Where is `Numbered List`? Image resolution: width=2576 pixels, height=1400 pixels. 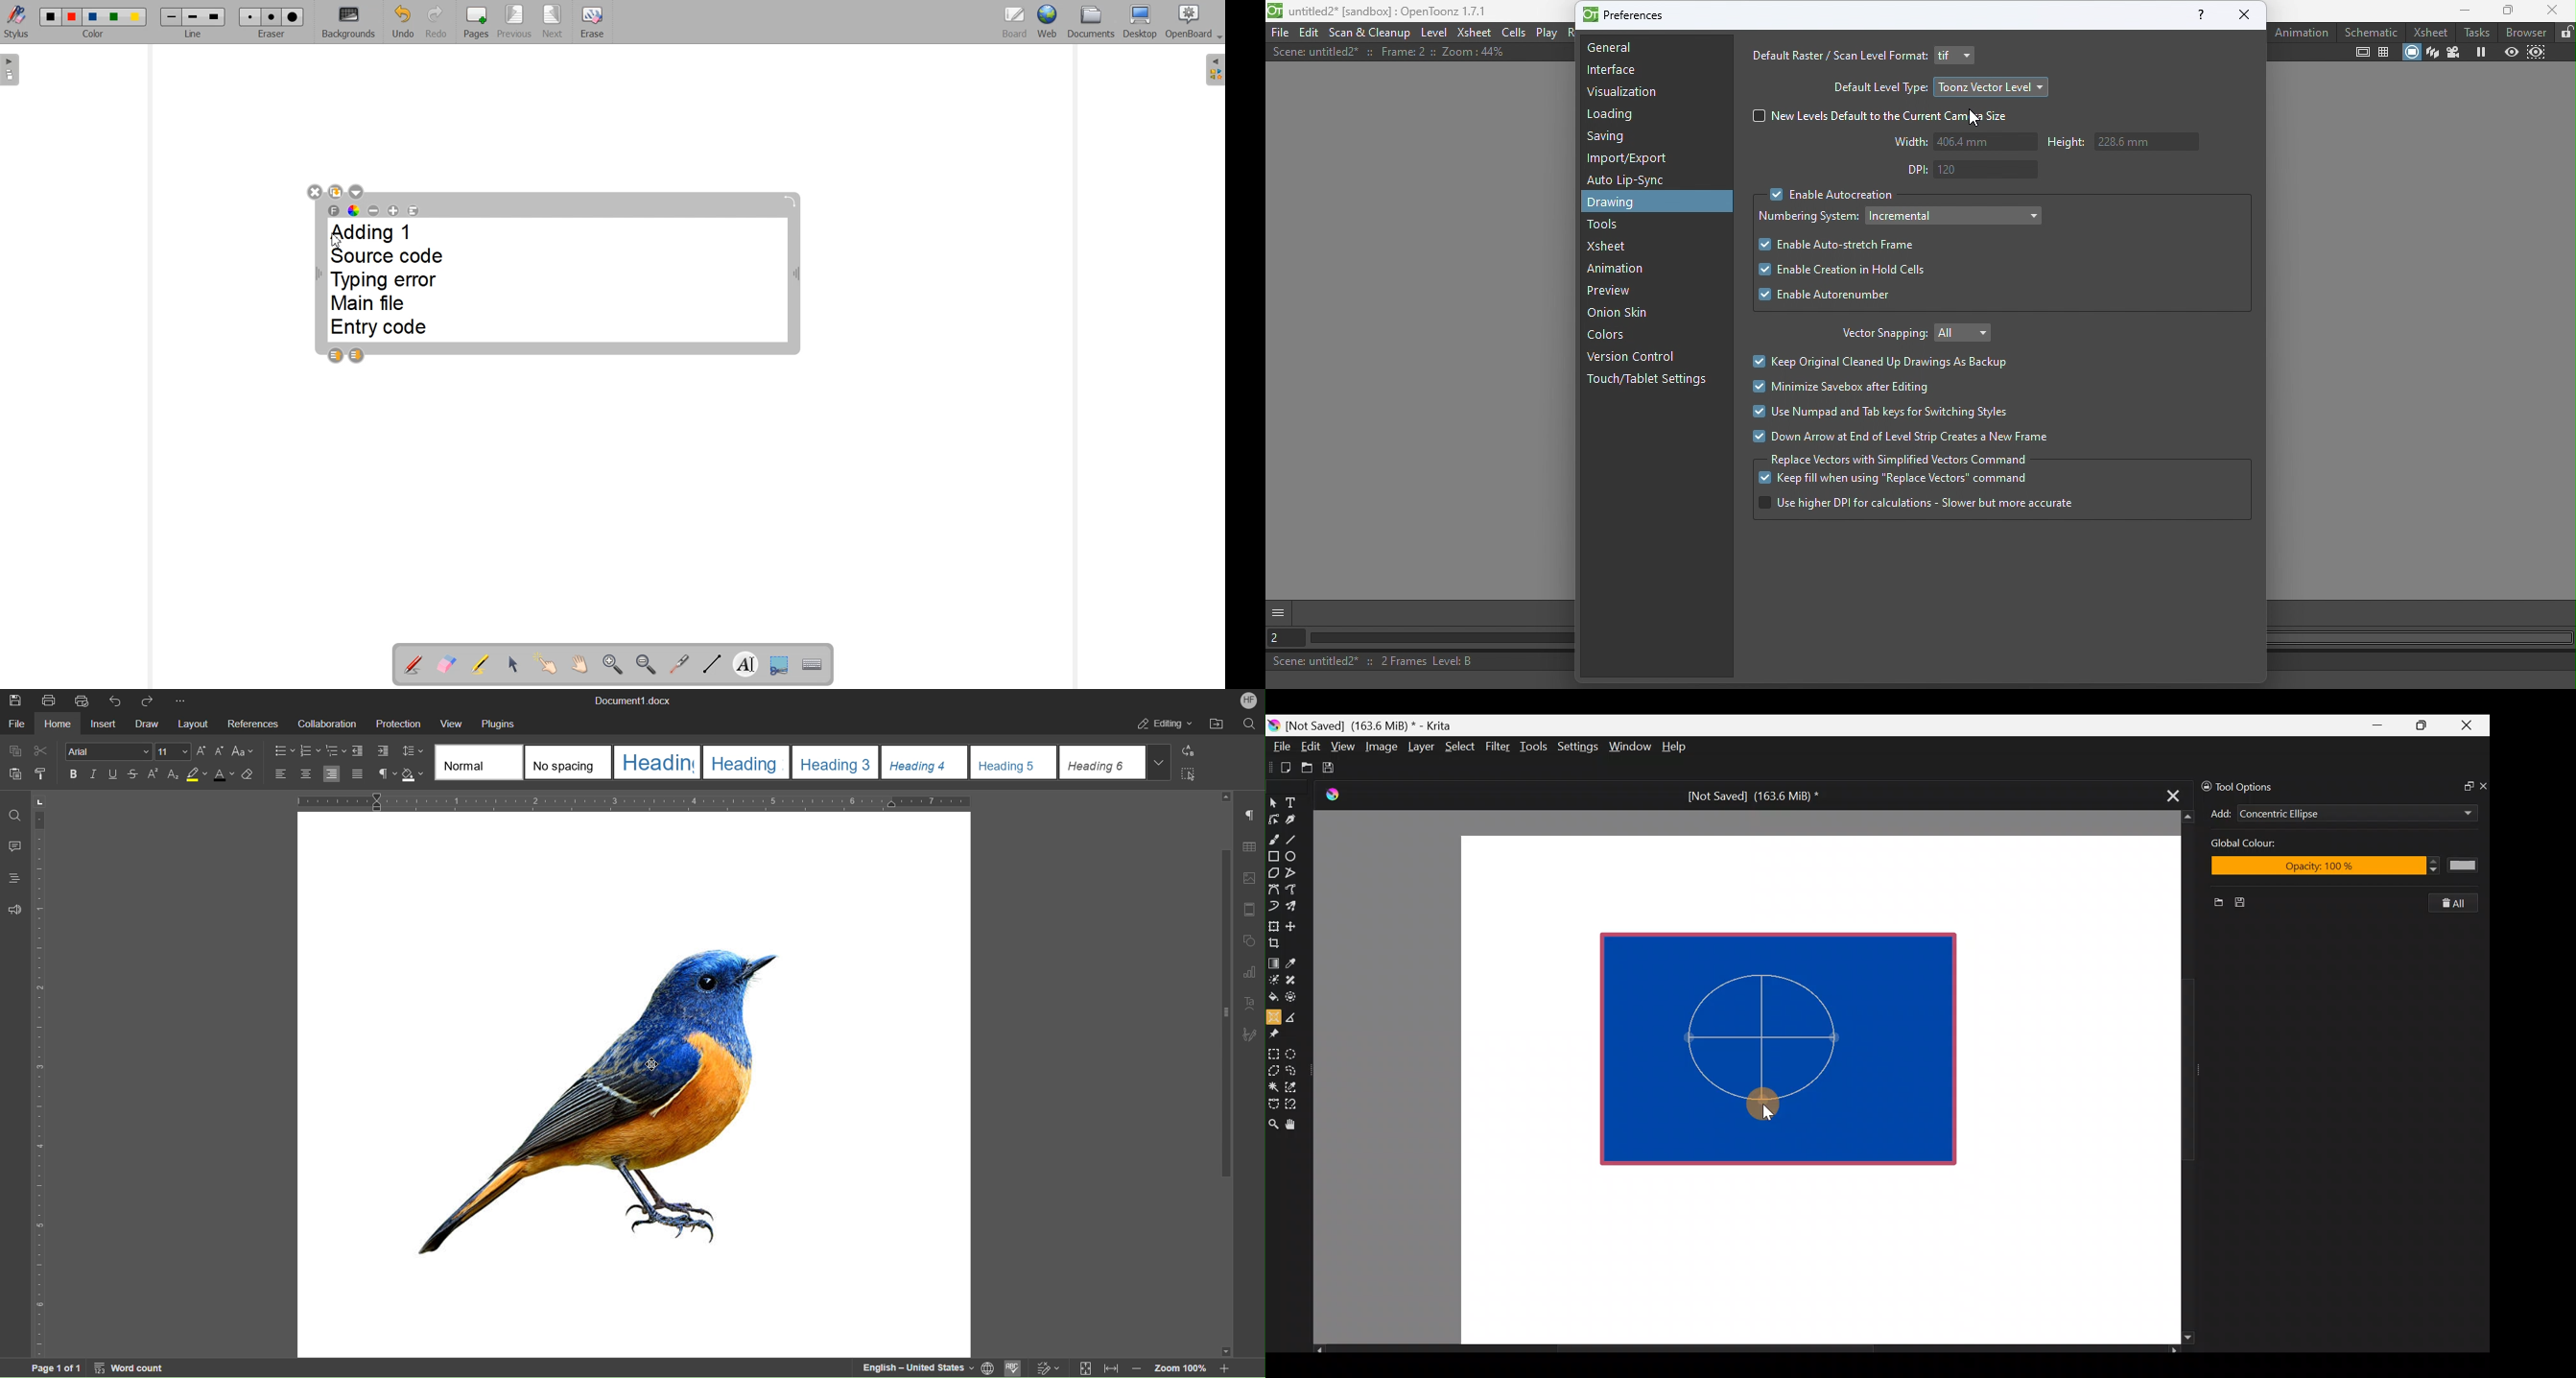 Numbered List is located at coordinates (311, 750).